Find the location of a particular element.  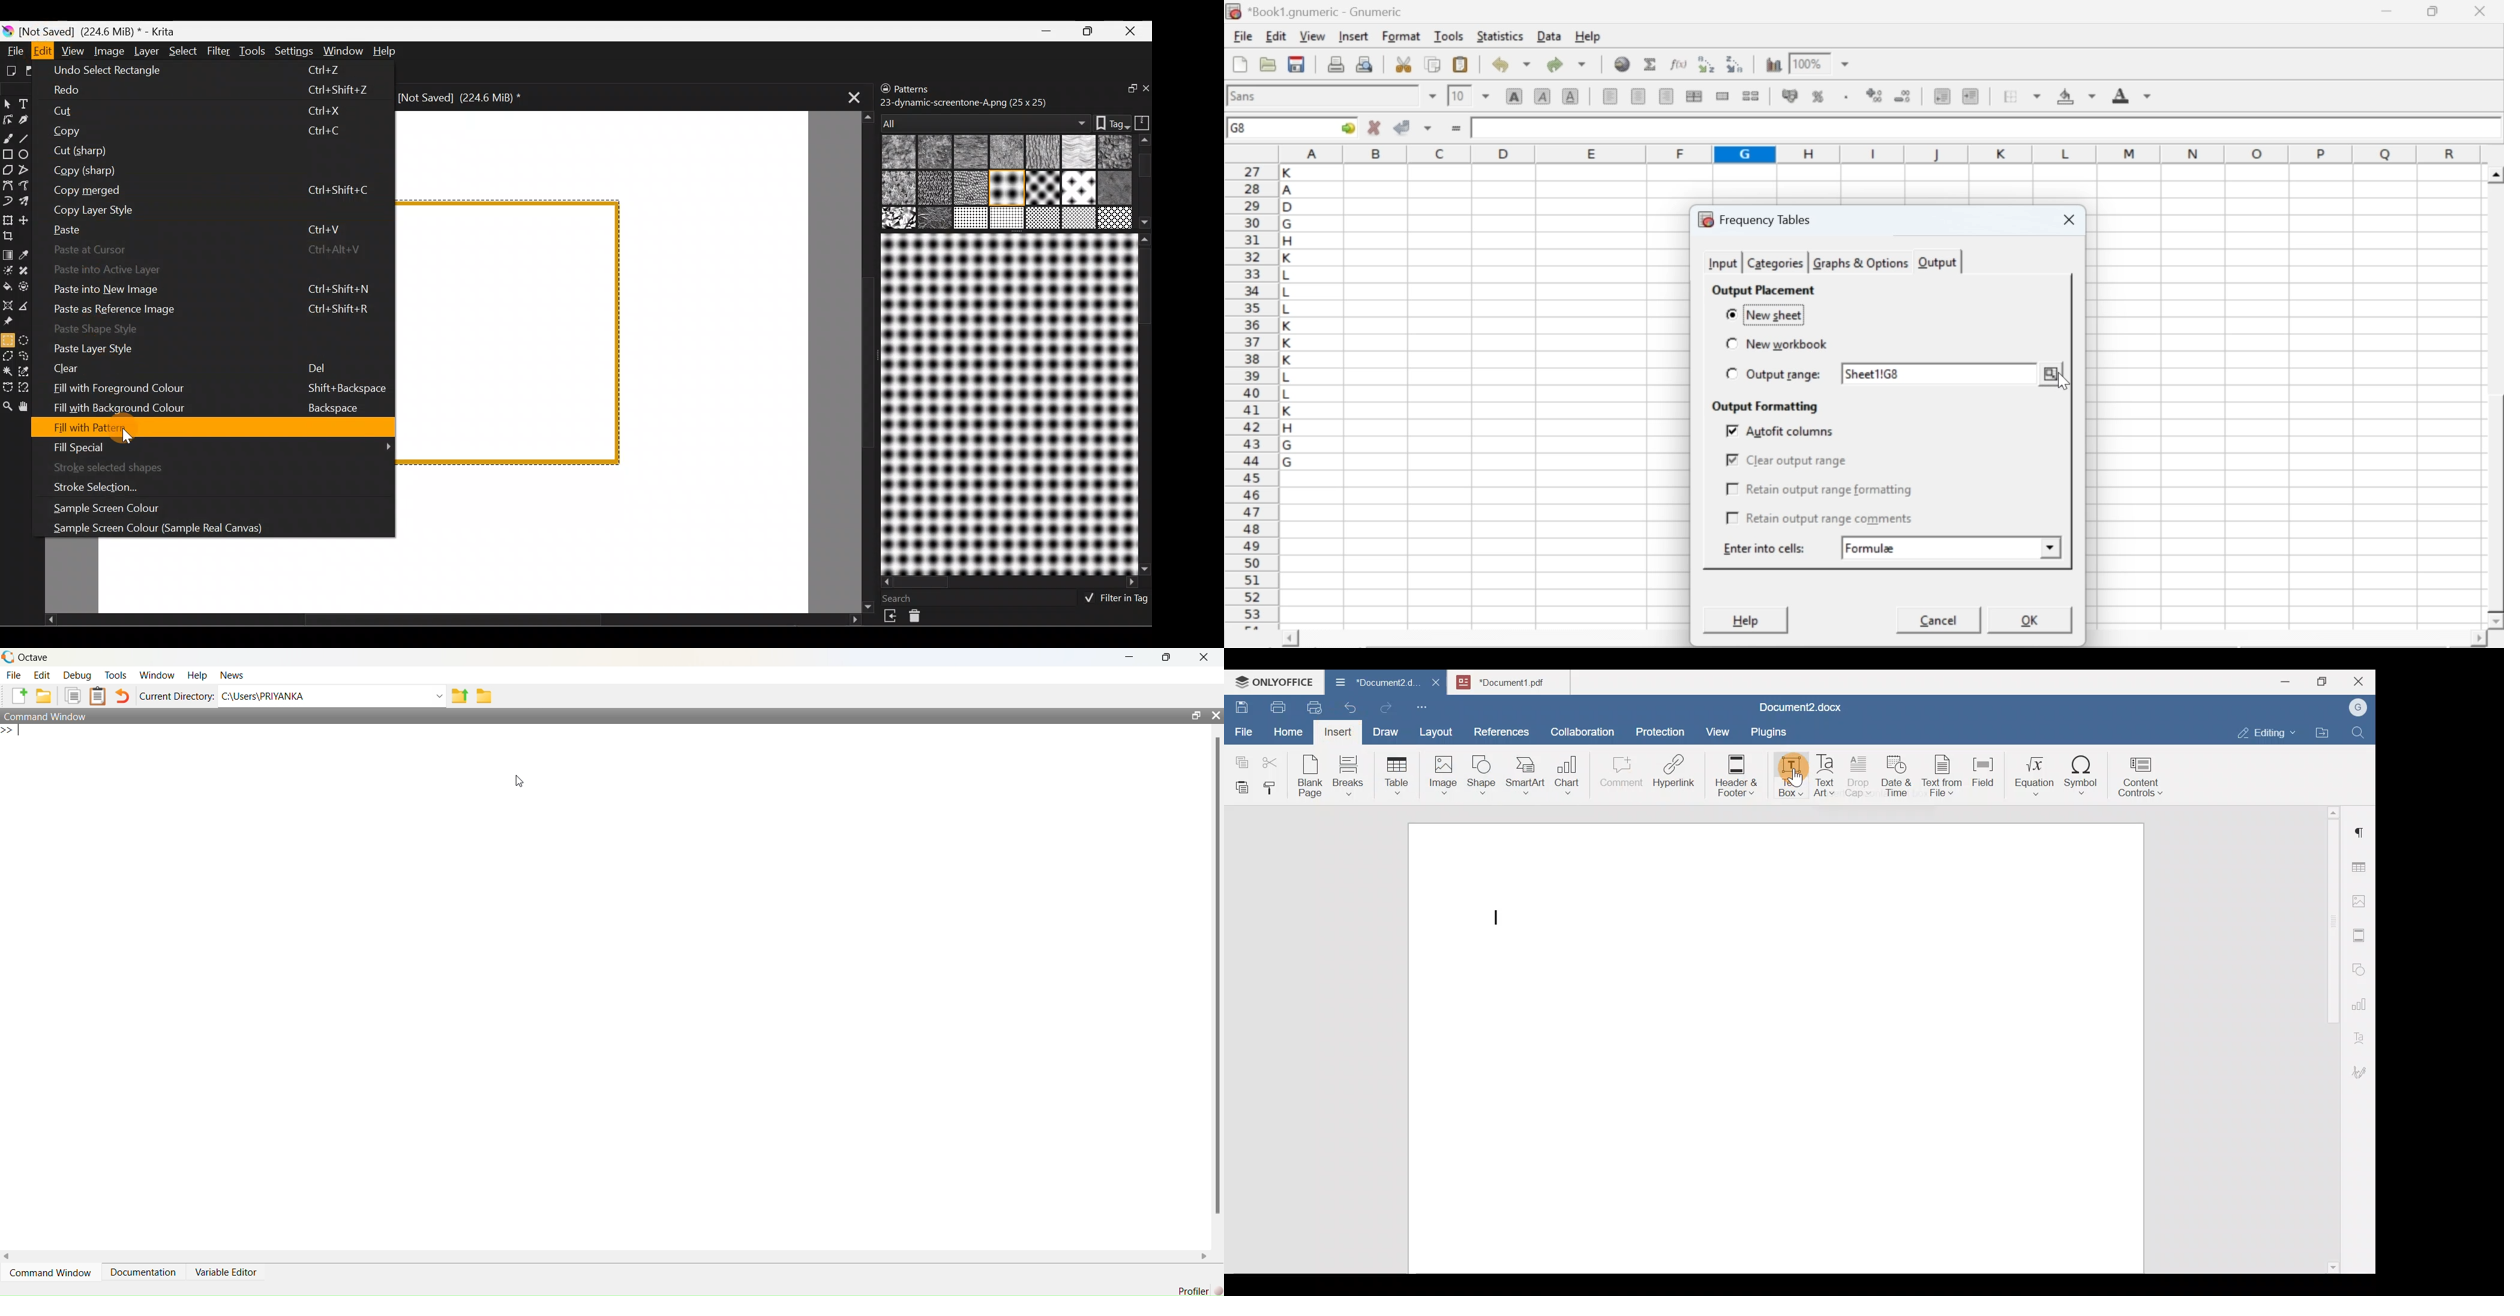

10 is located at coordinates (1459, 96).